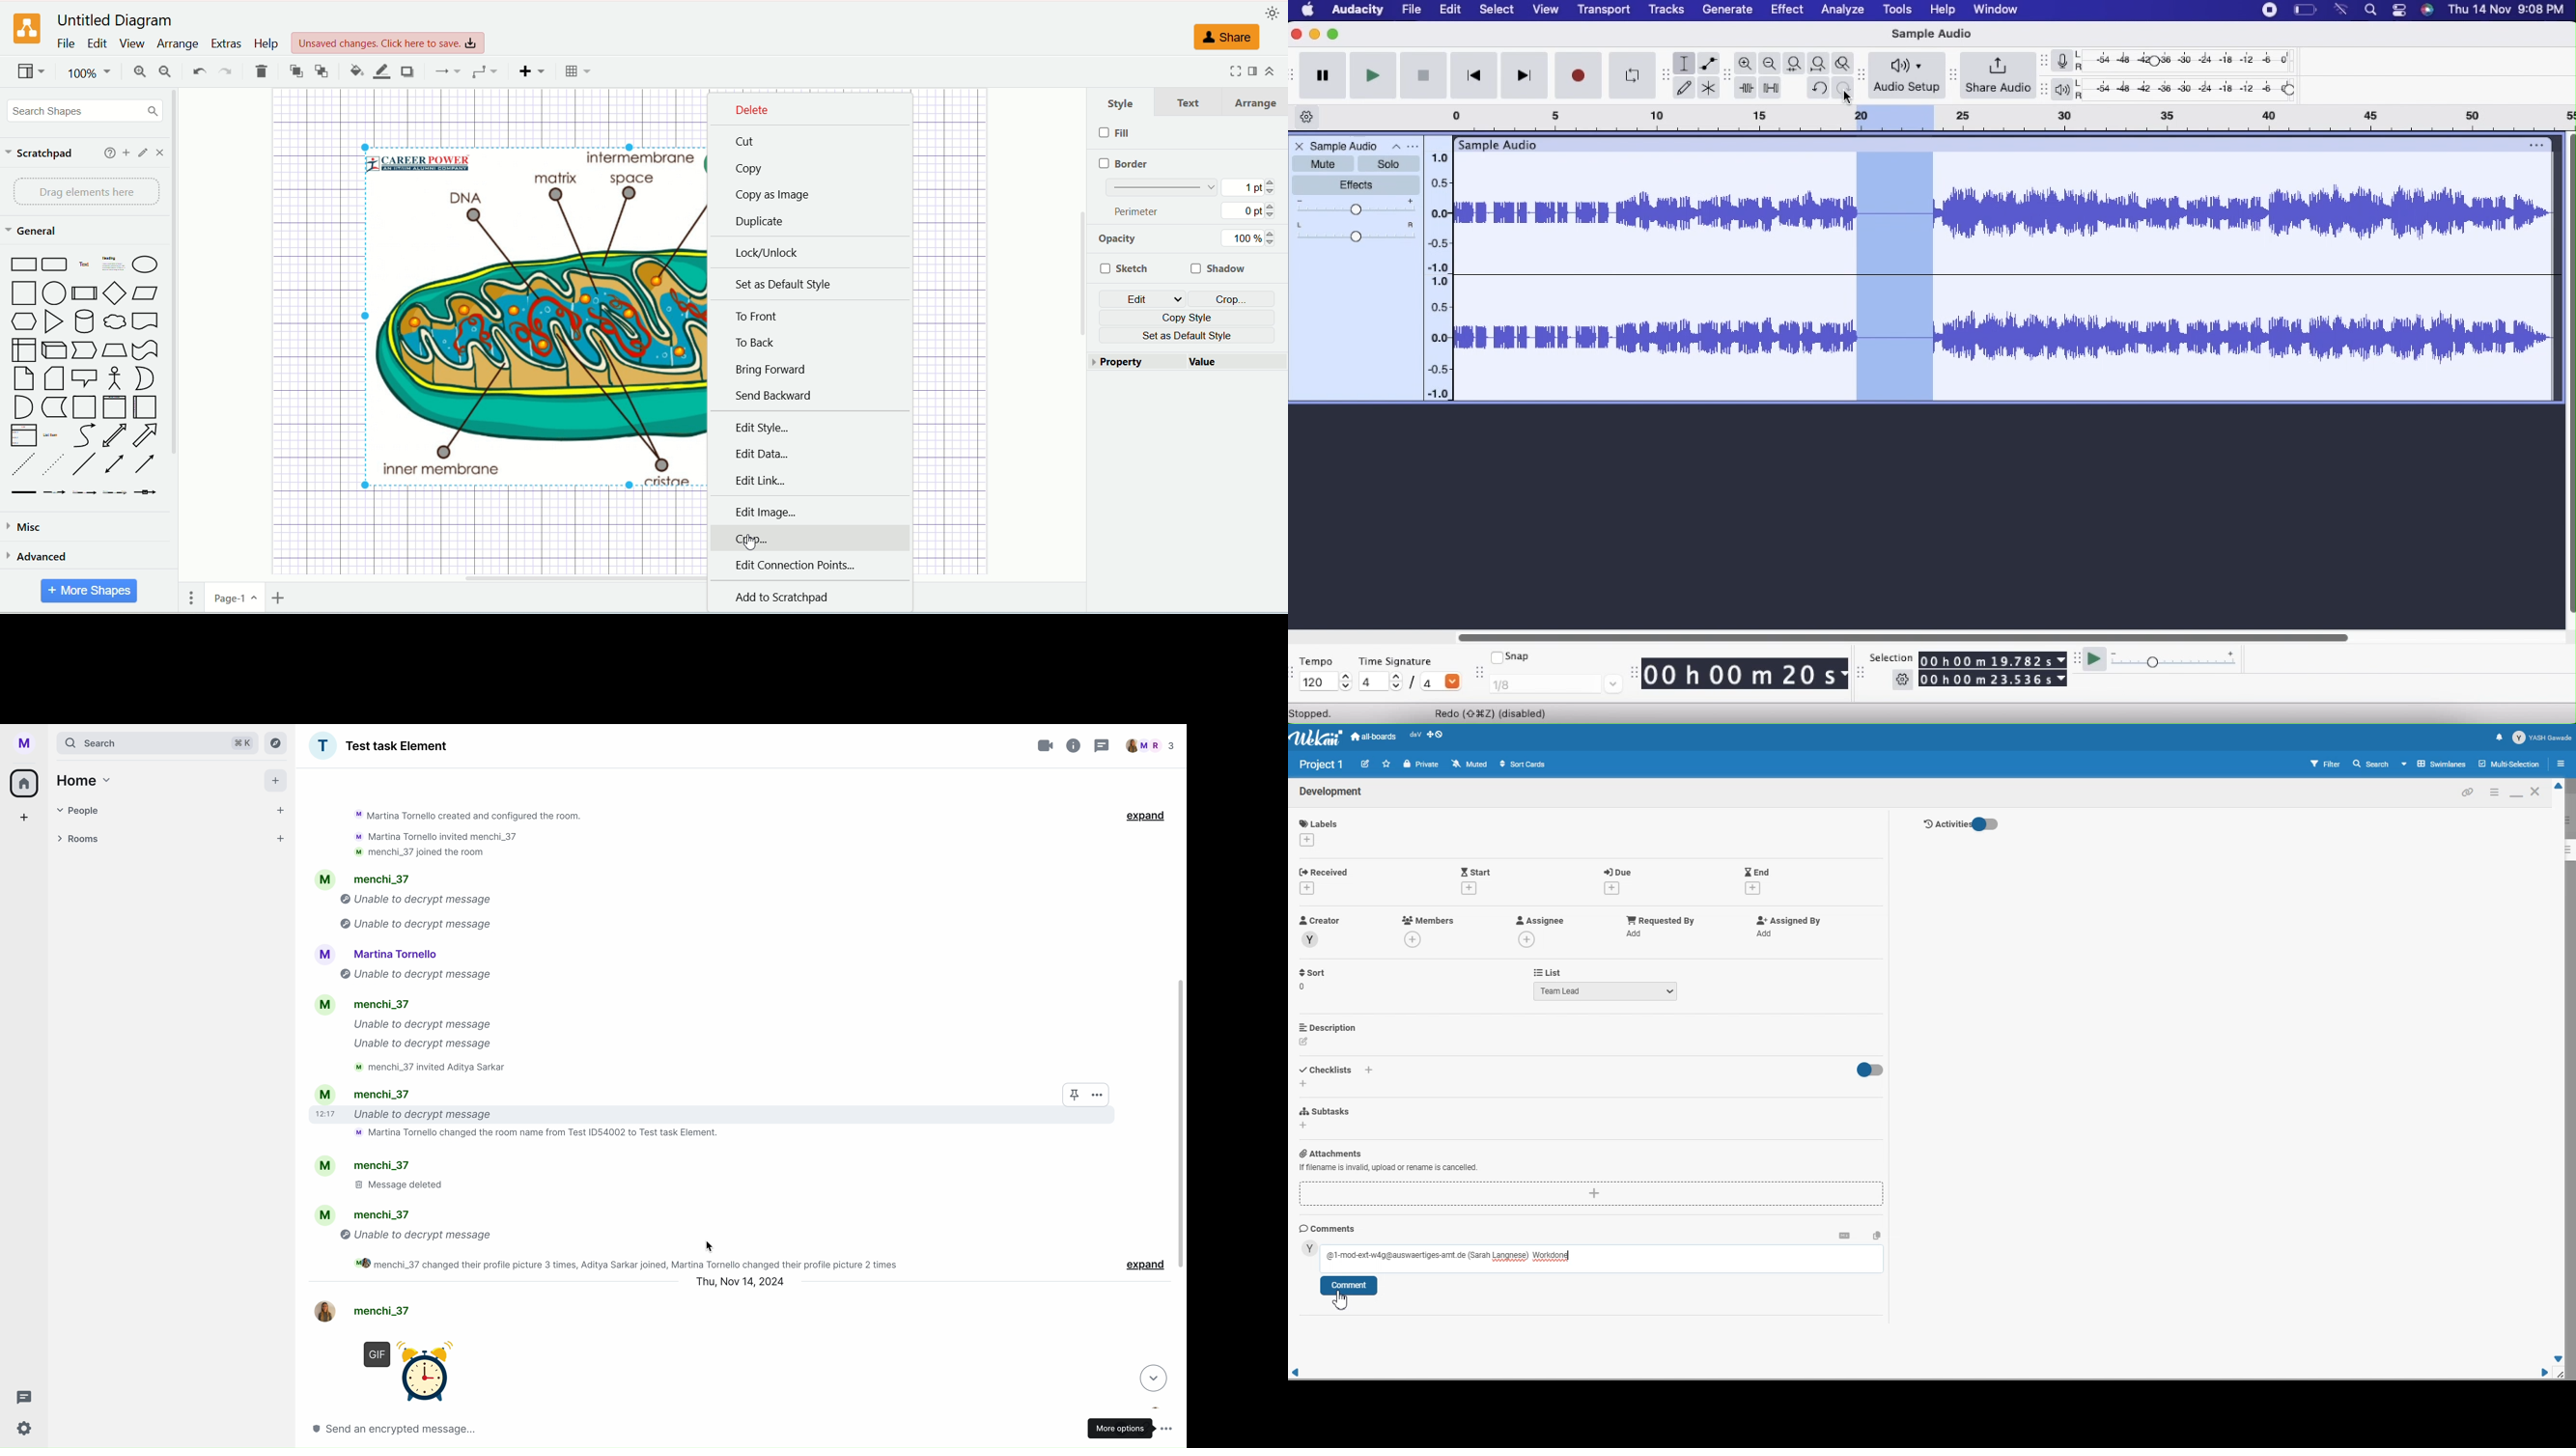 The image size is (2576, 1456). Describe the element at coordinates (267, 43) in the screenshot. I see `help` at that location.